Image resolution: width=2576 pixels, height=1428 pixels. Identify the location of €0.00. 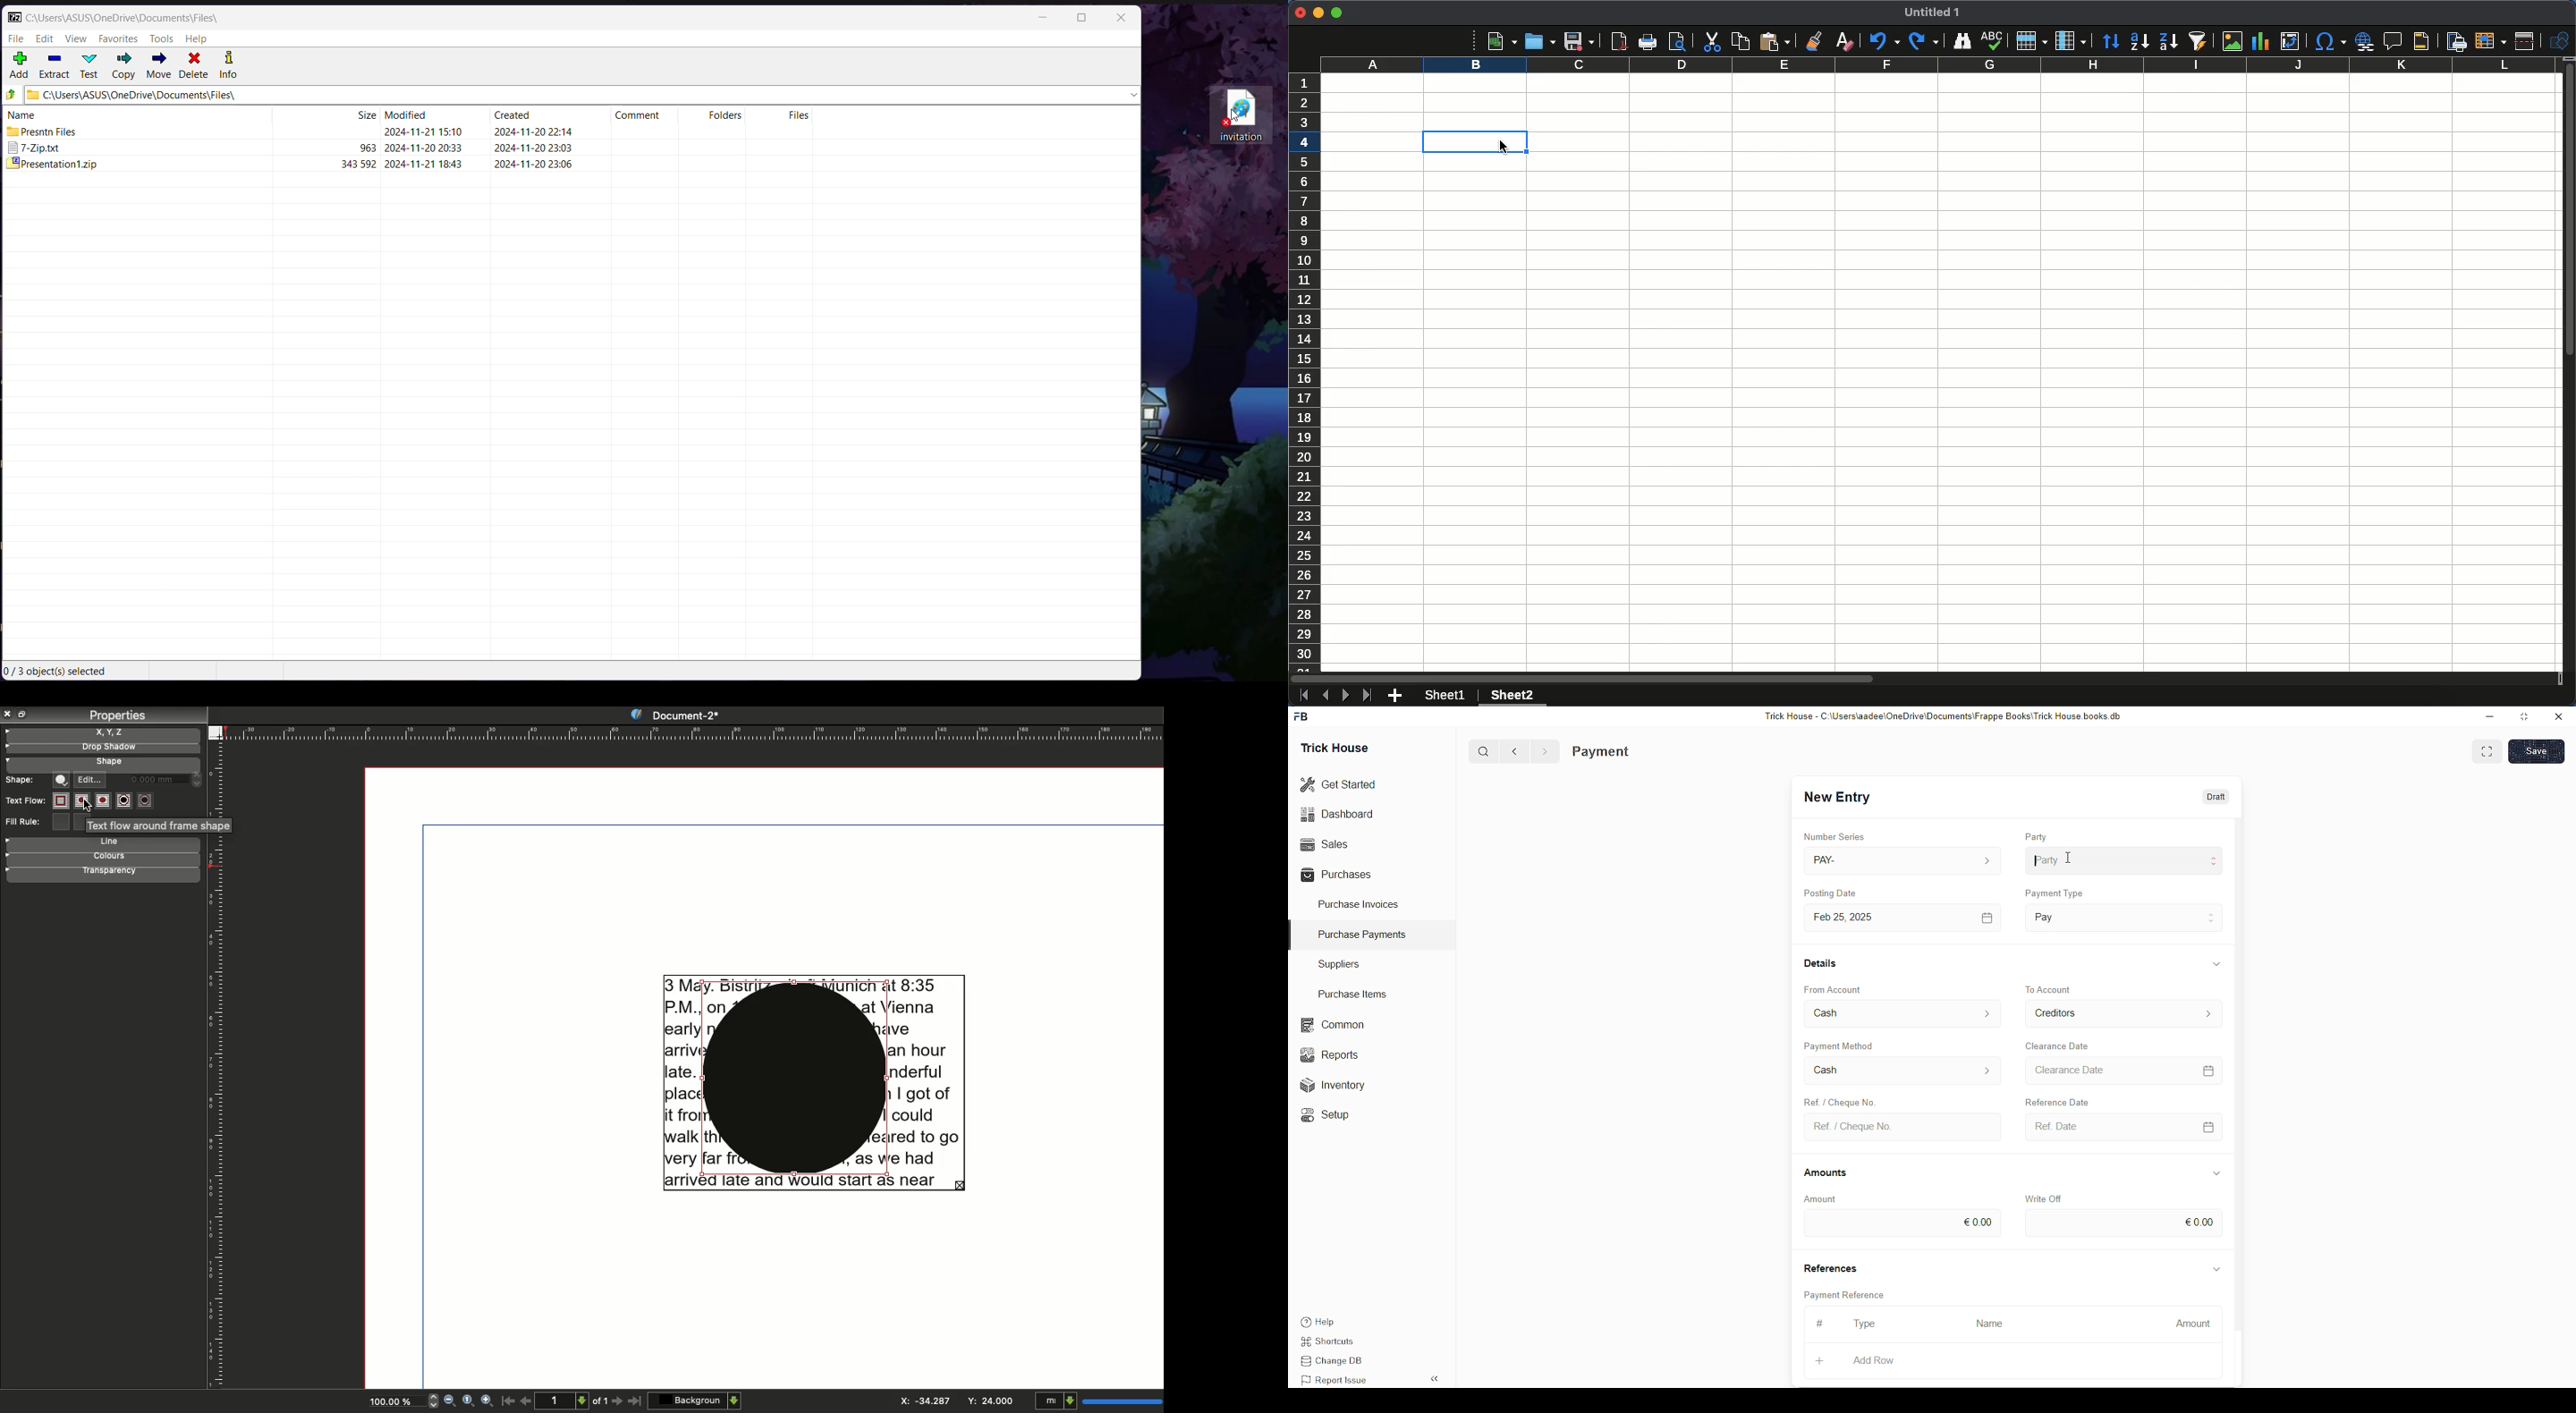
(1978, 1220).